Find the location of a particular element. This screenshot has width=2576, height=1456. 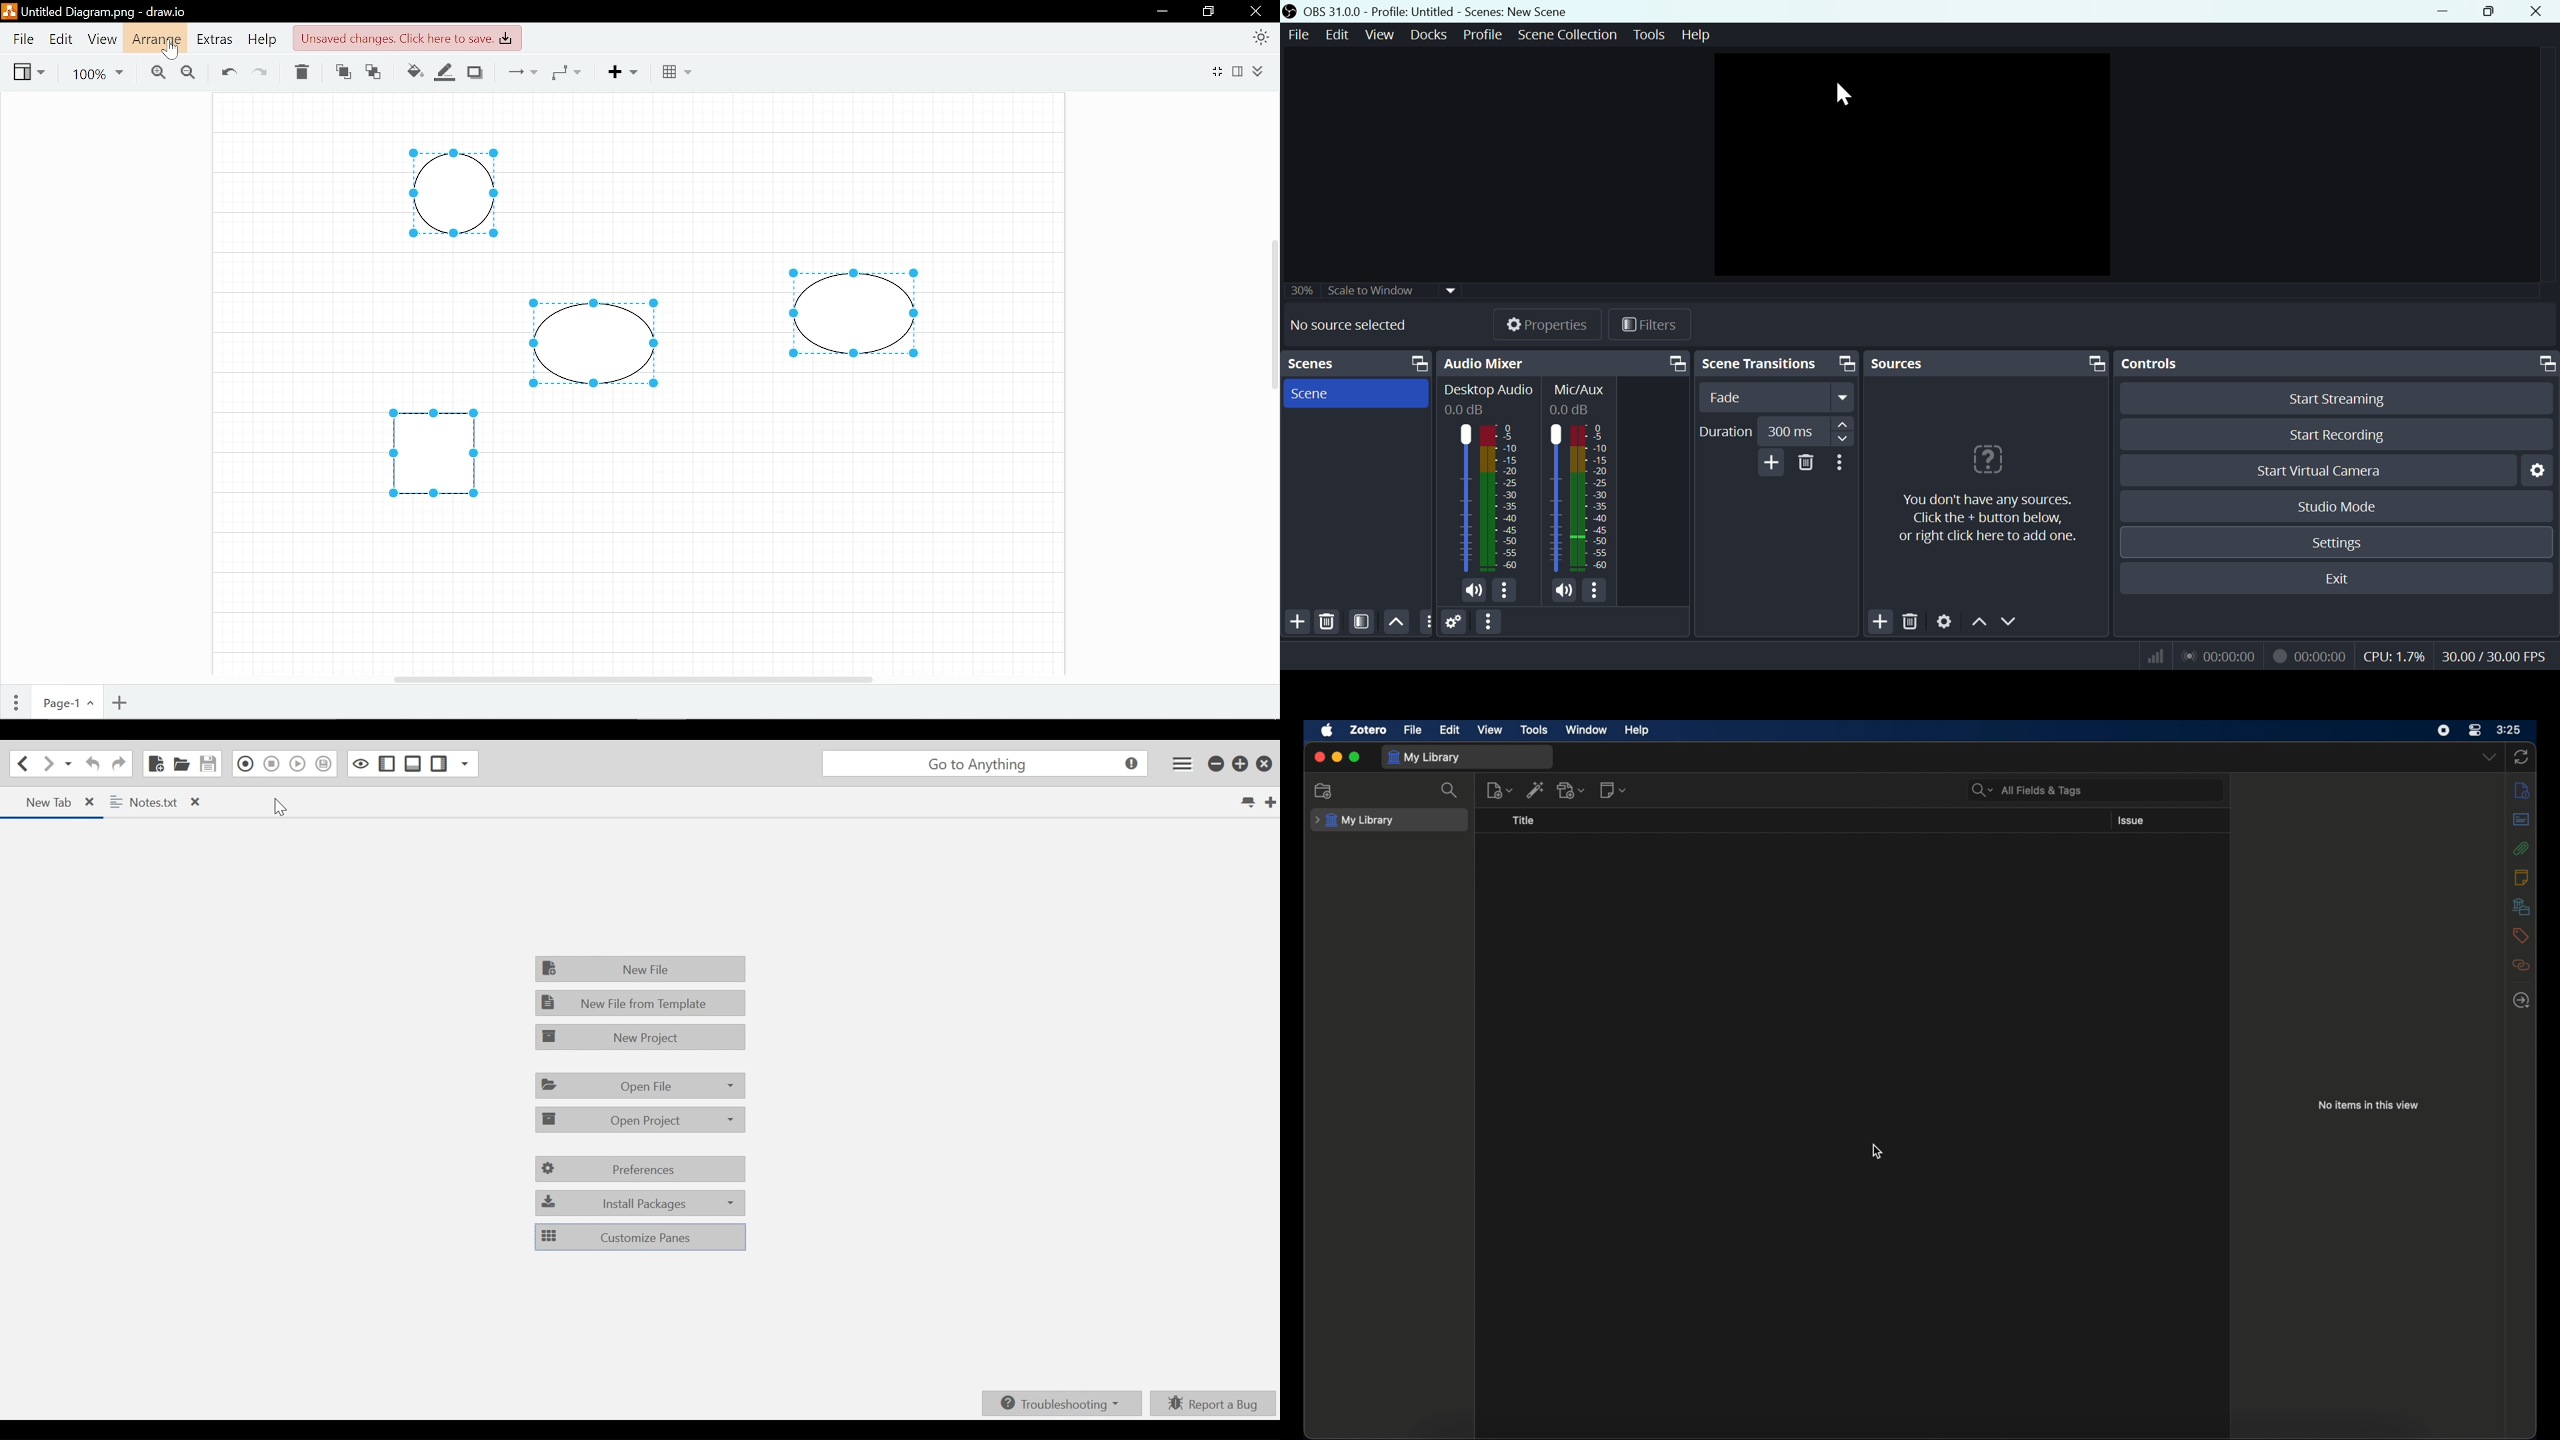

more options is located at coordinates (1505, 591).